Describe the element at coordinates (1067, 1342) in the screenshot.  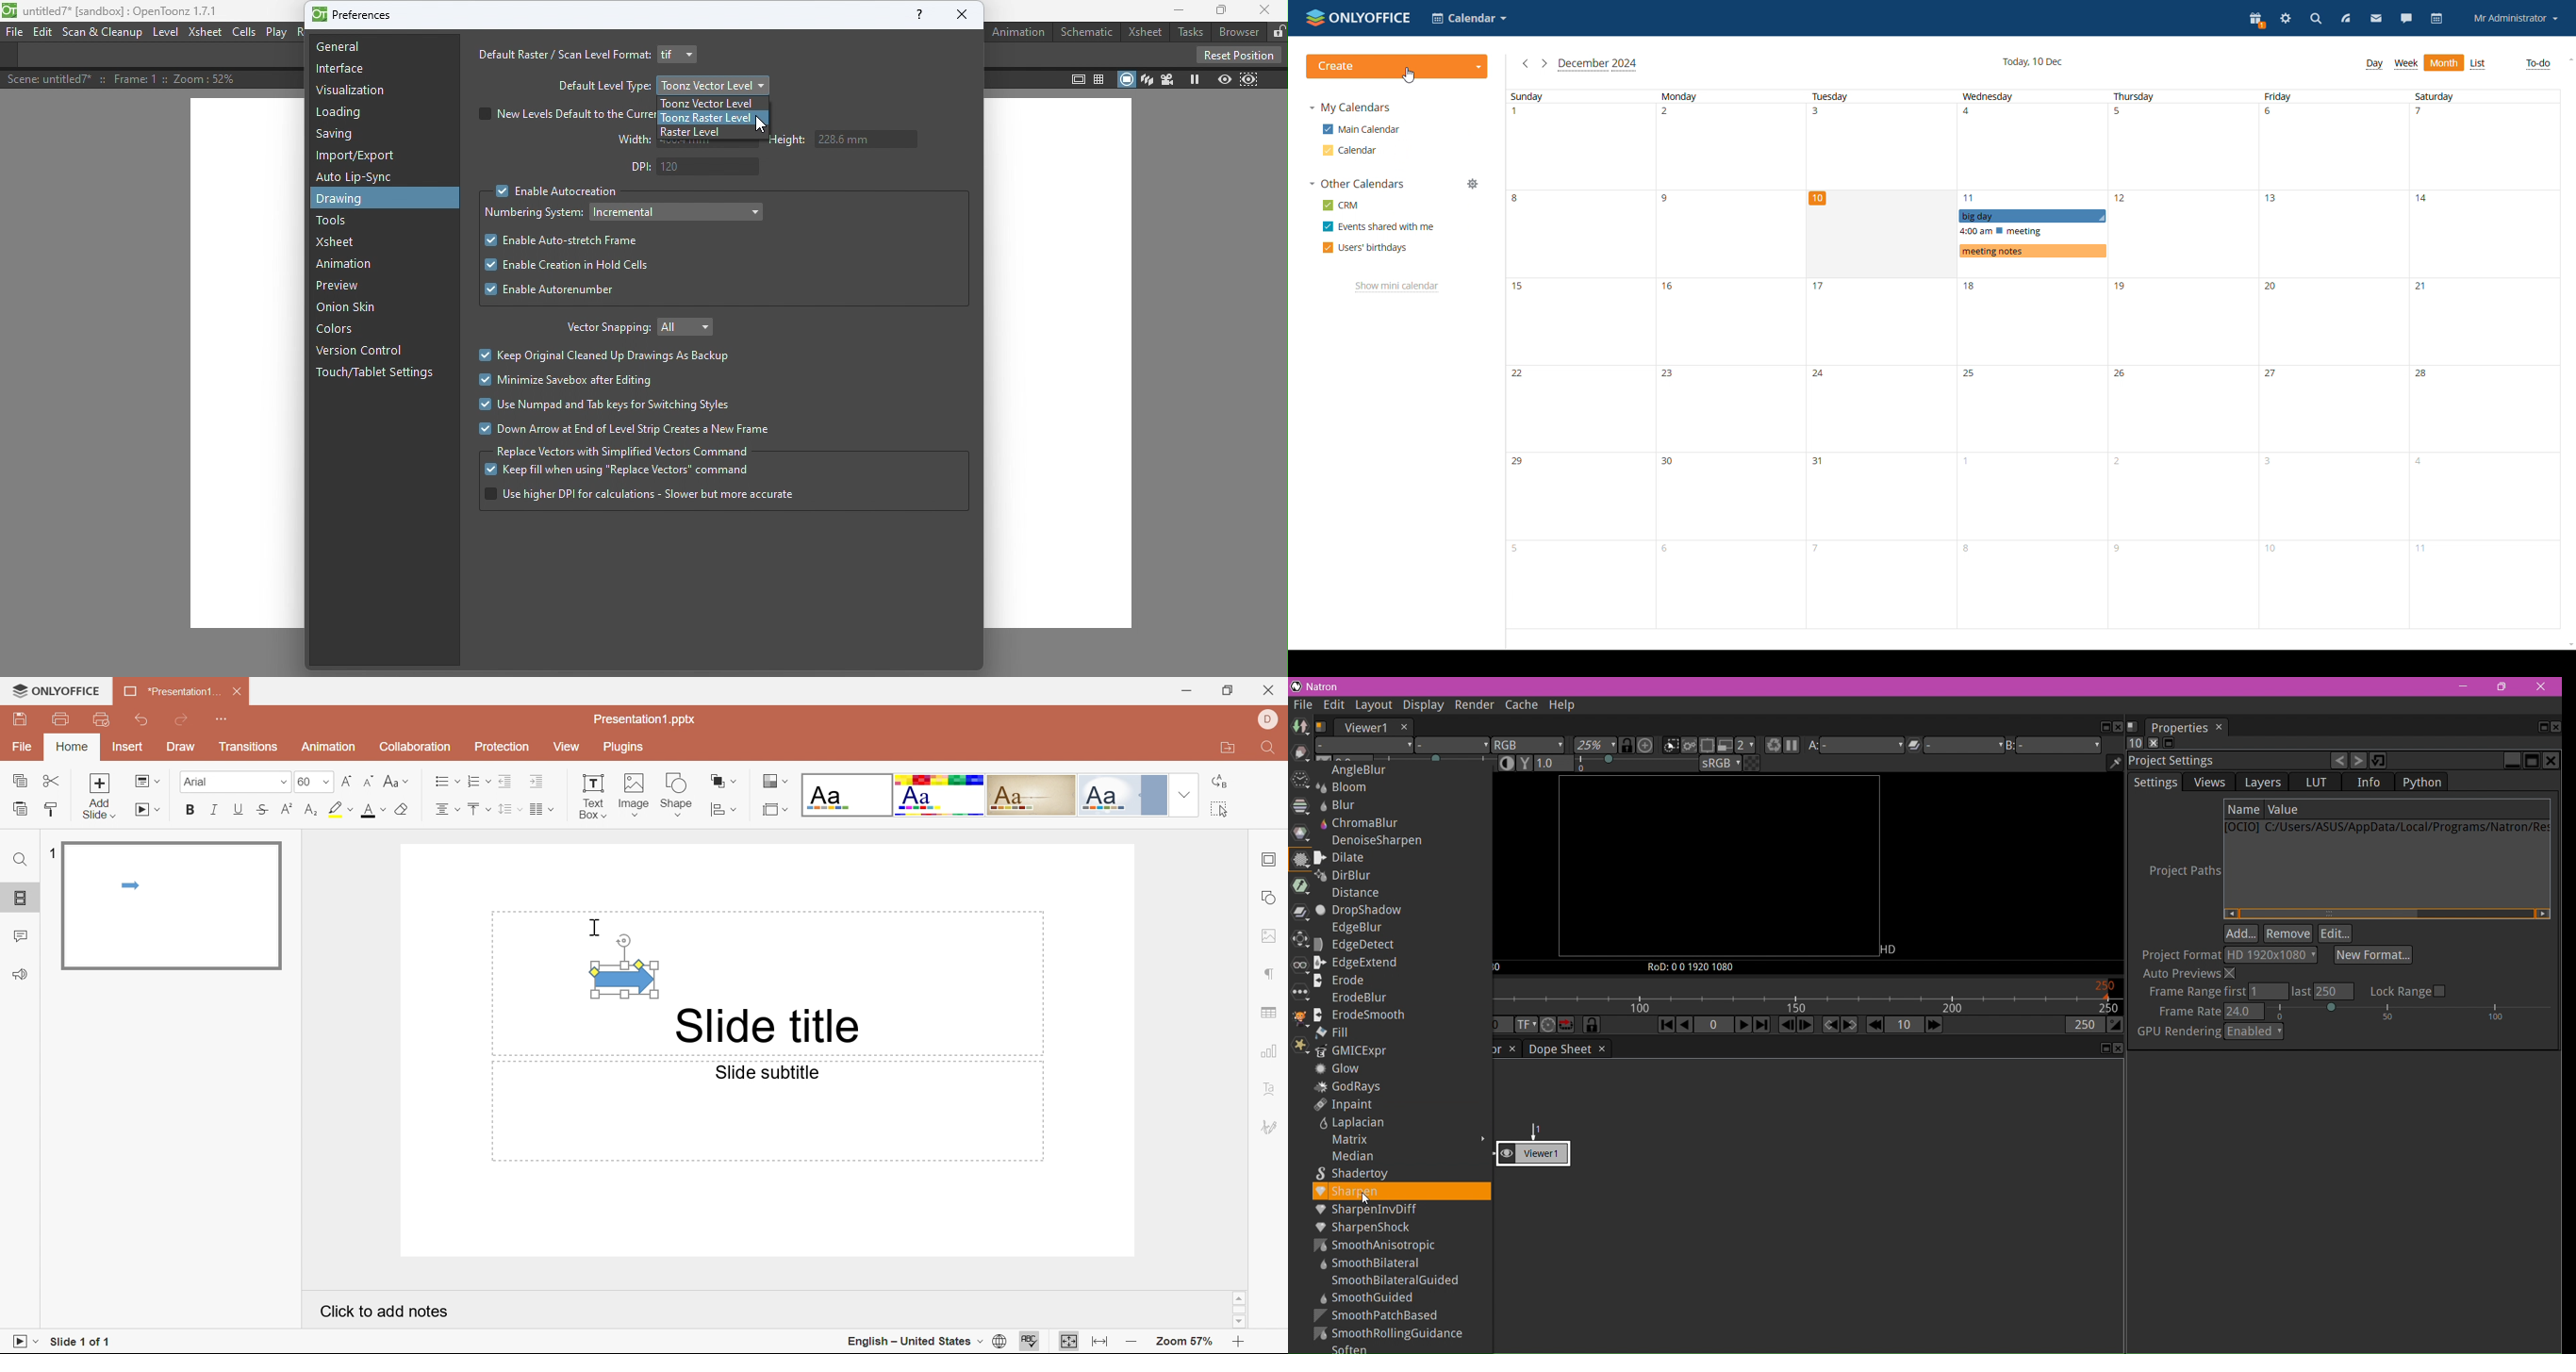
I see `Fit to slide` at that location.